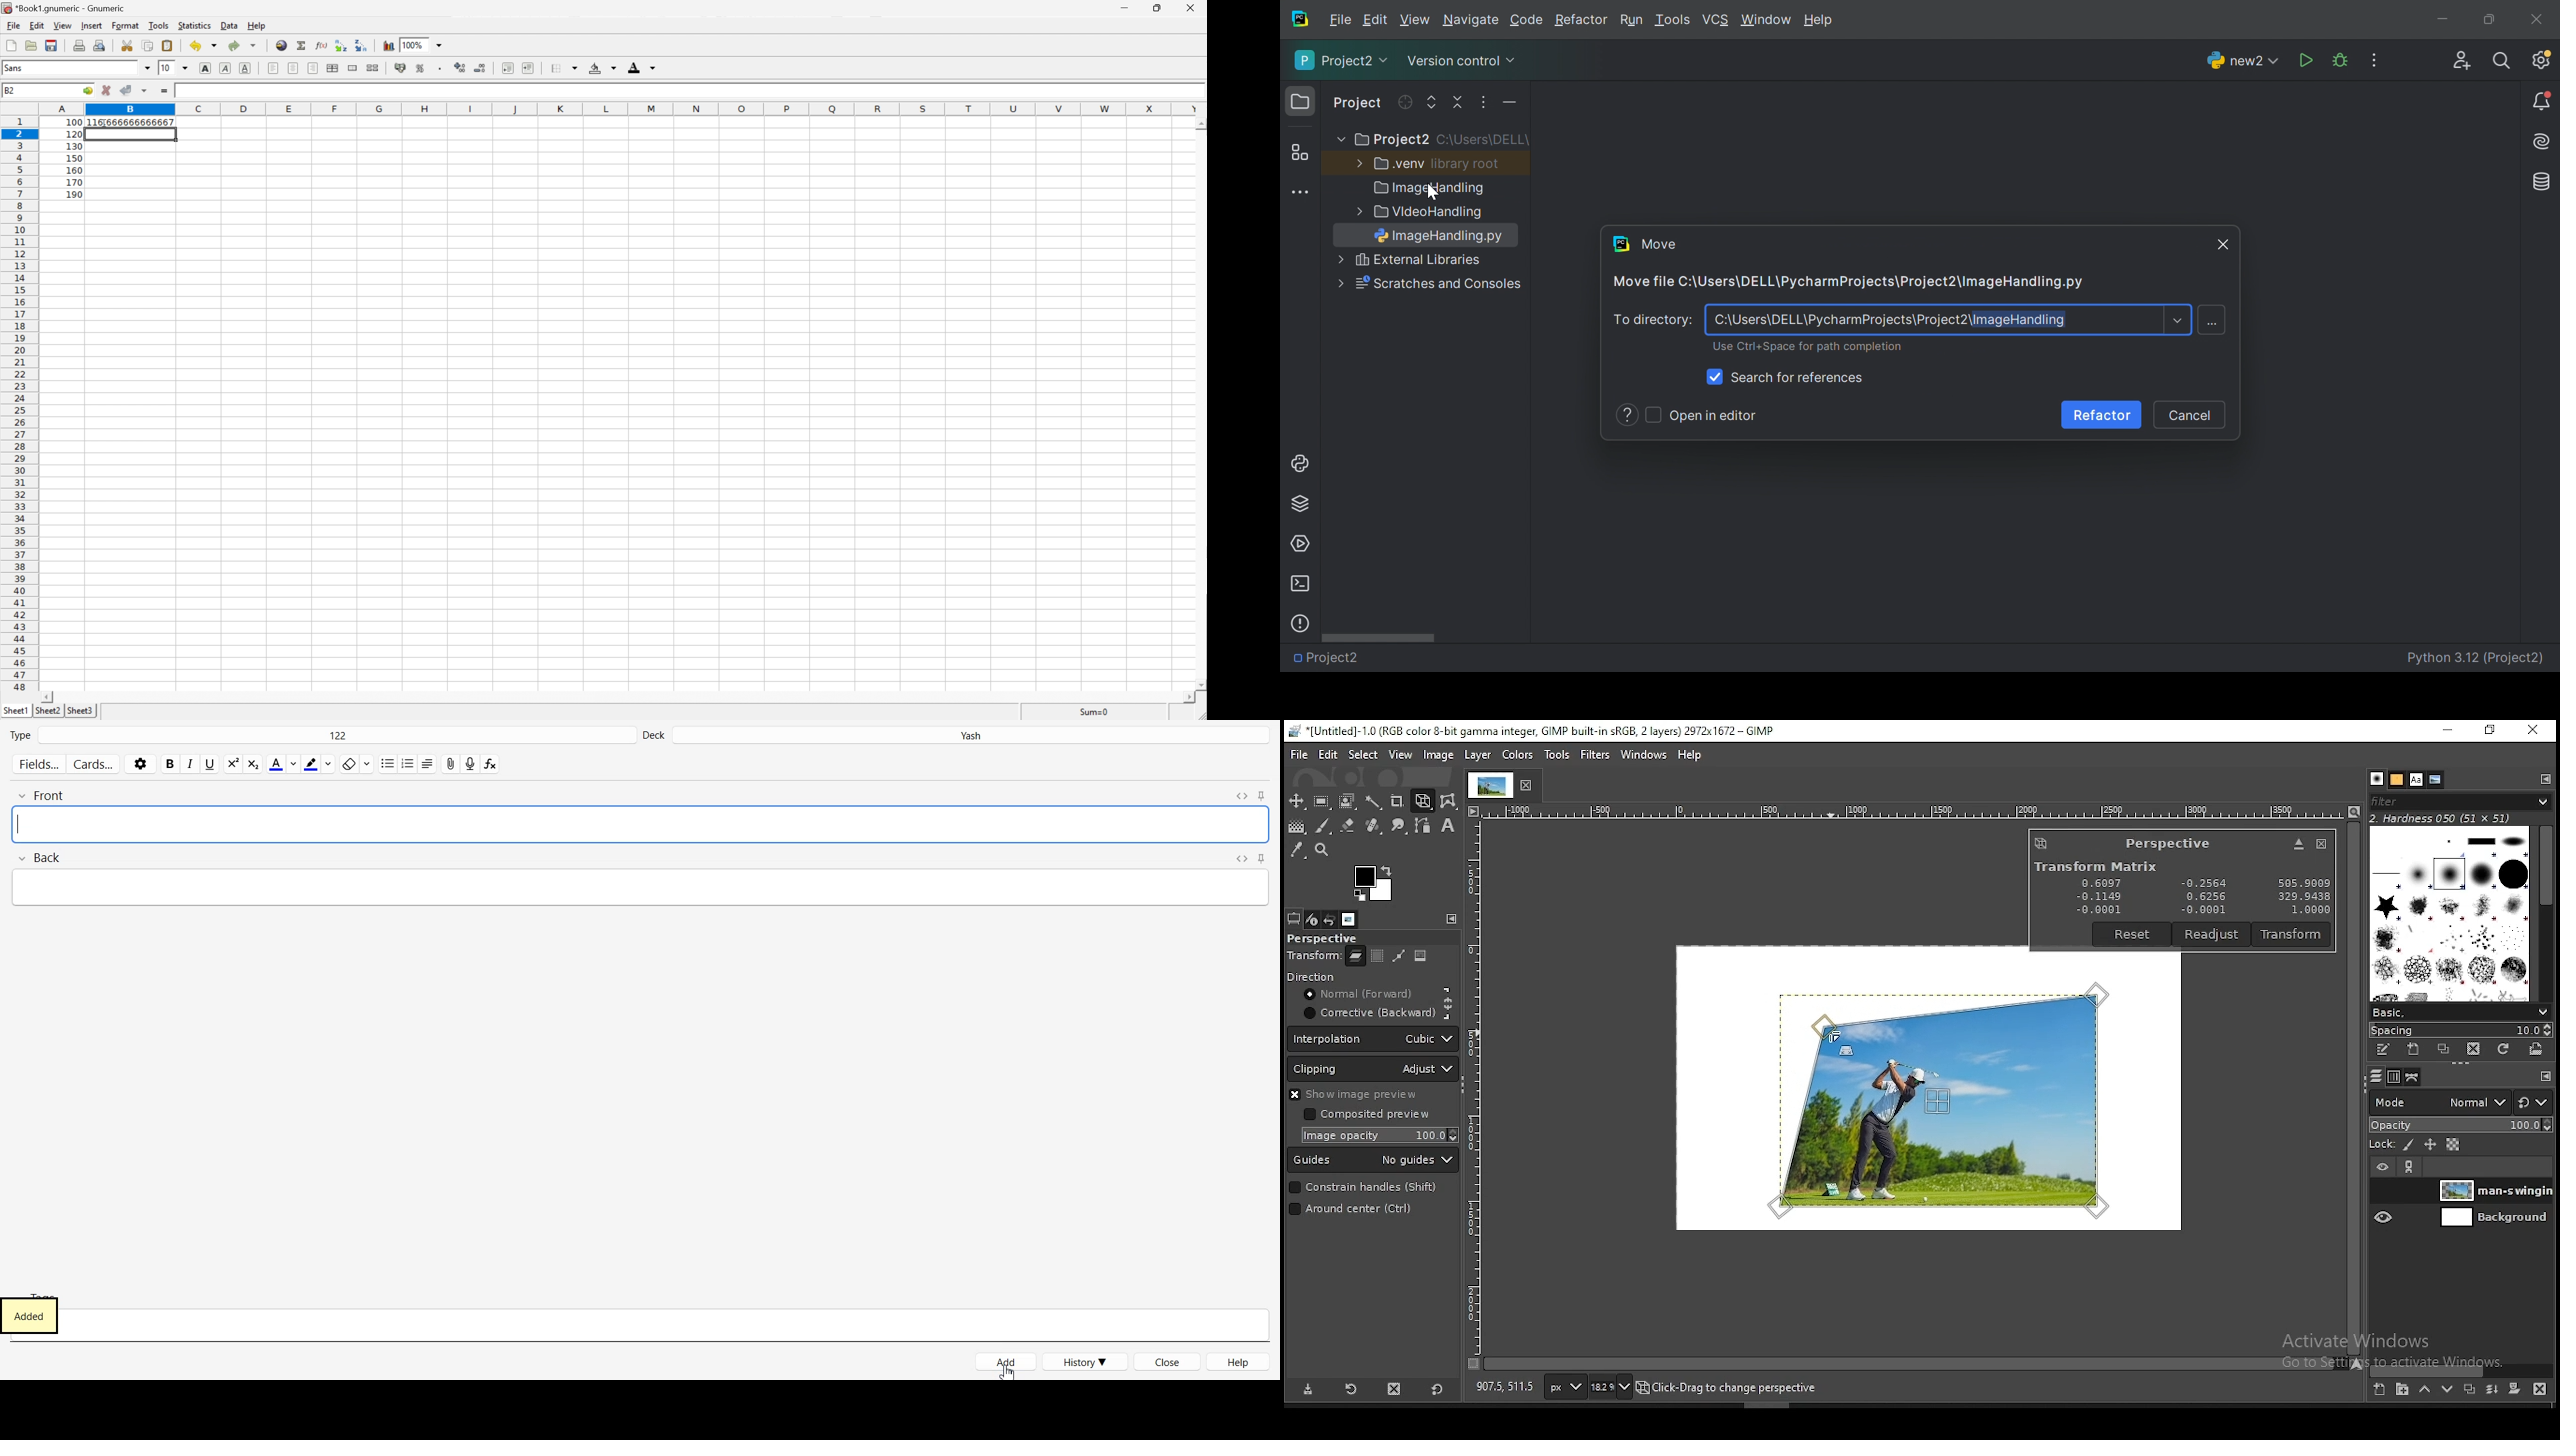 Image resolution: width=2576 pixels, height=1456 pixels. I want to click on PyCharm icon, so click(1299, 19).